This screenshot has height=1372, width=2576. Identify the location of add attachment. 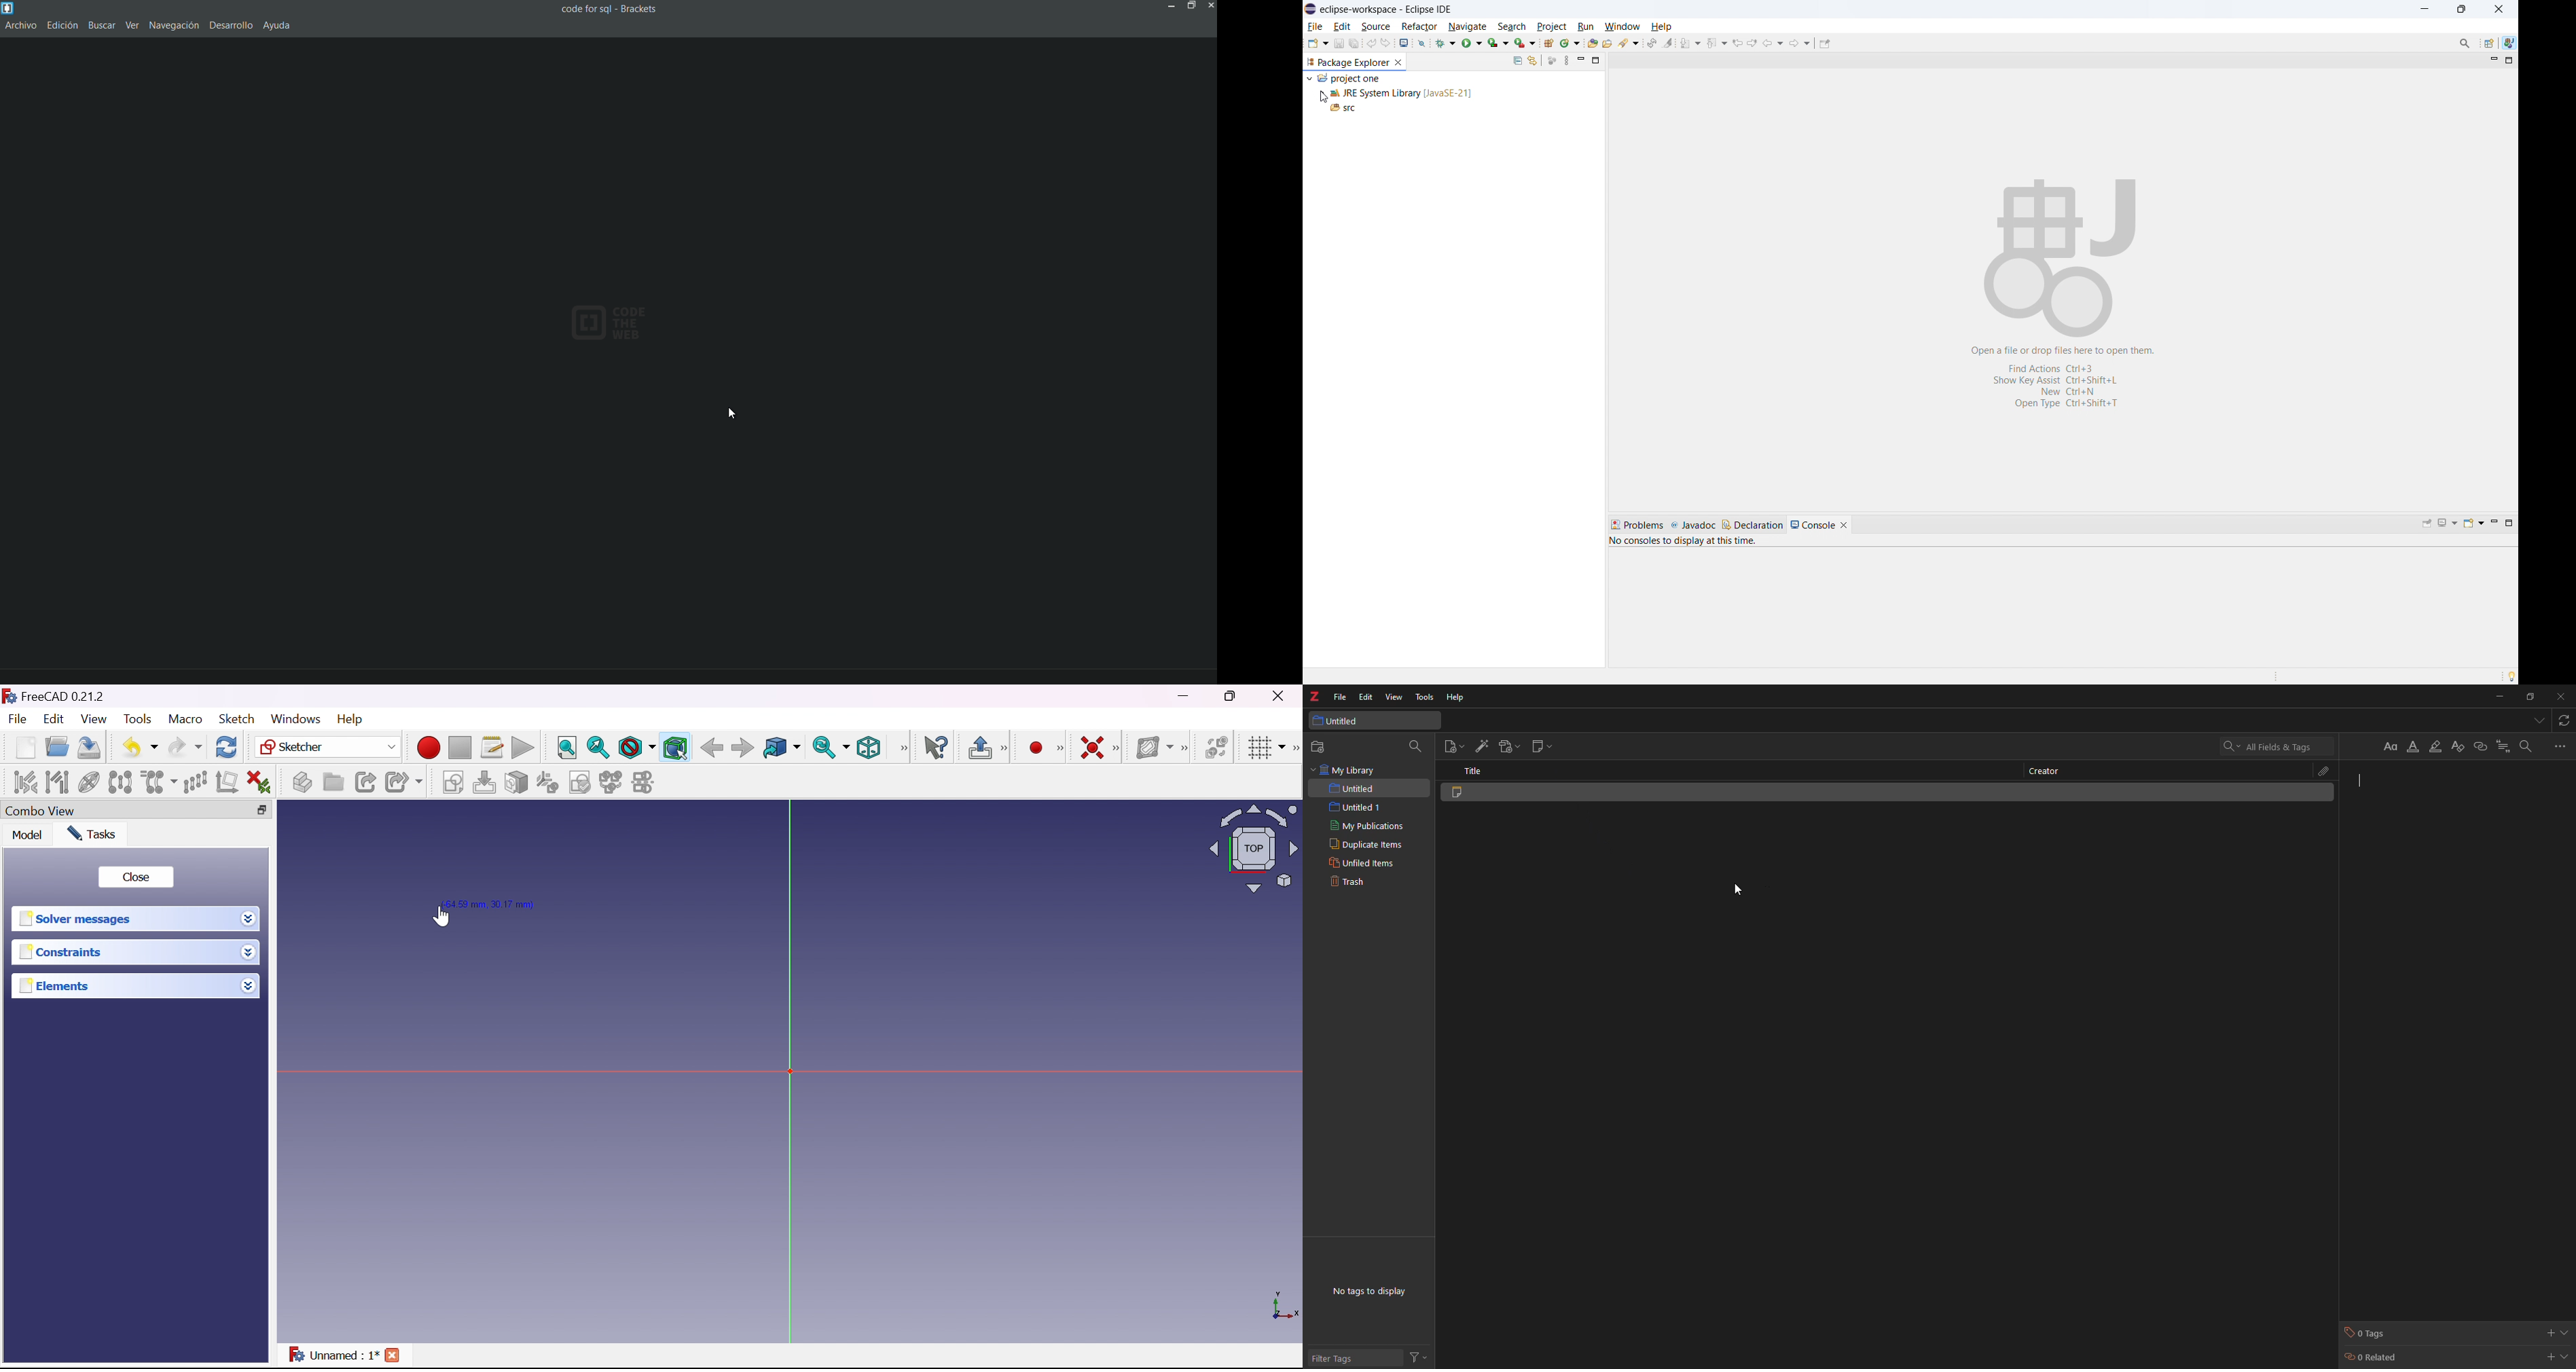
(1511, 745).